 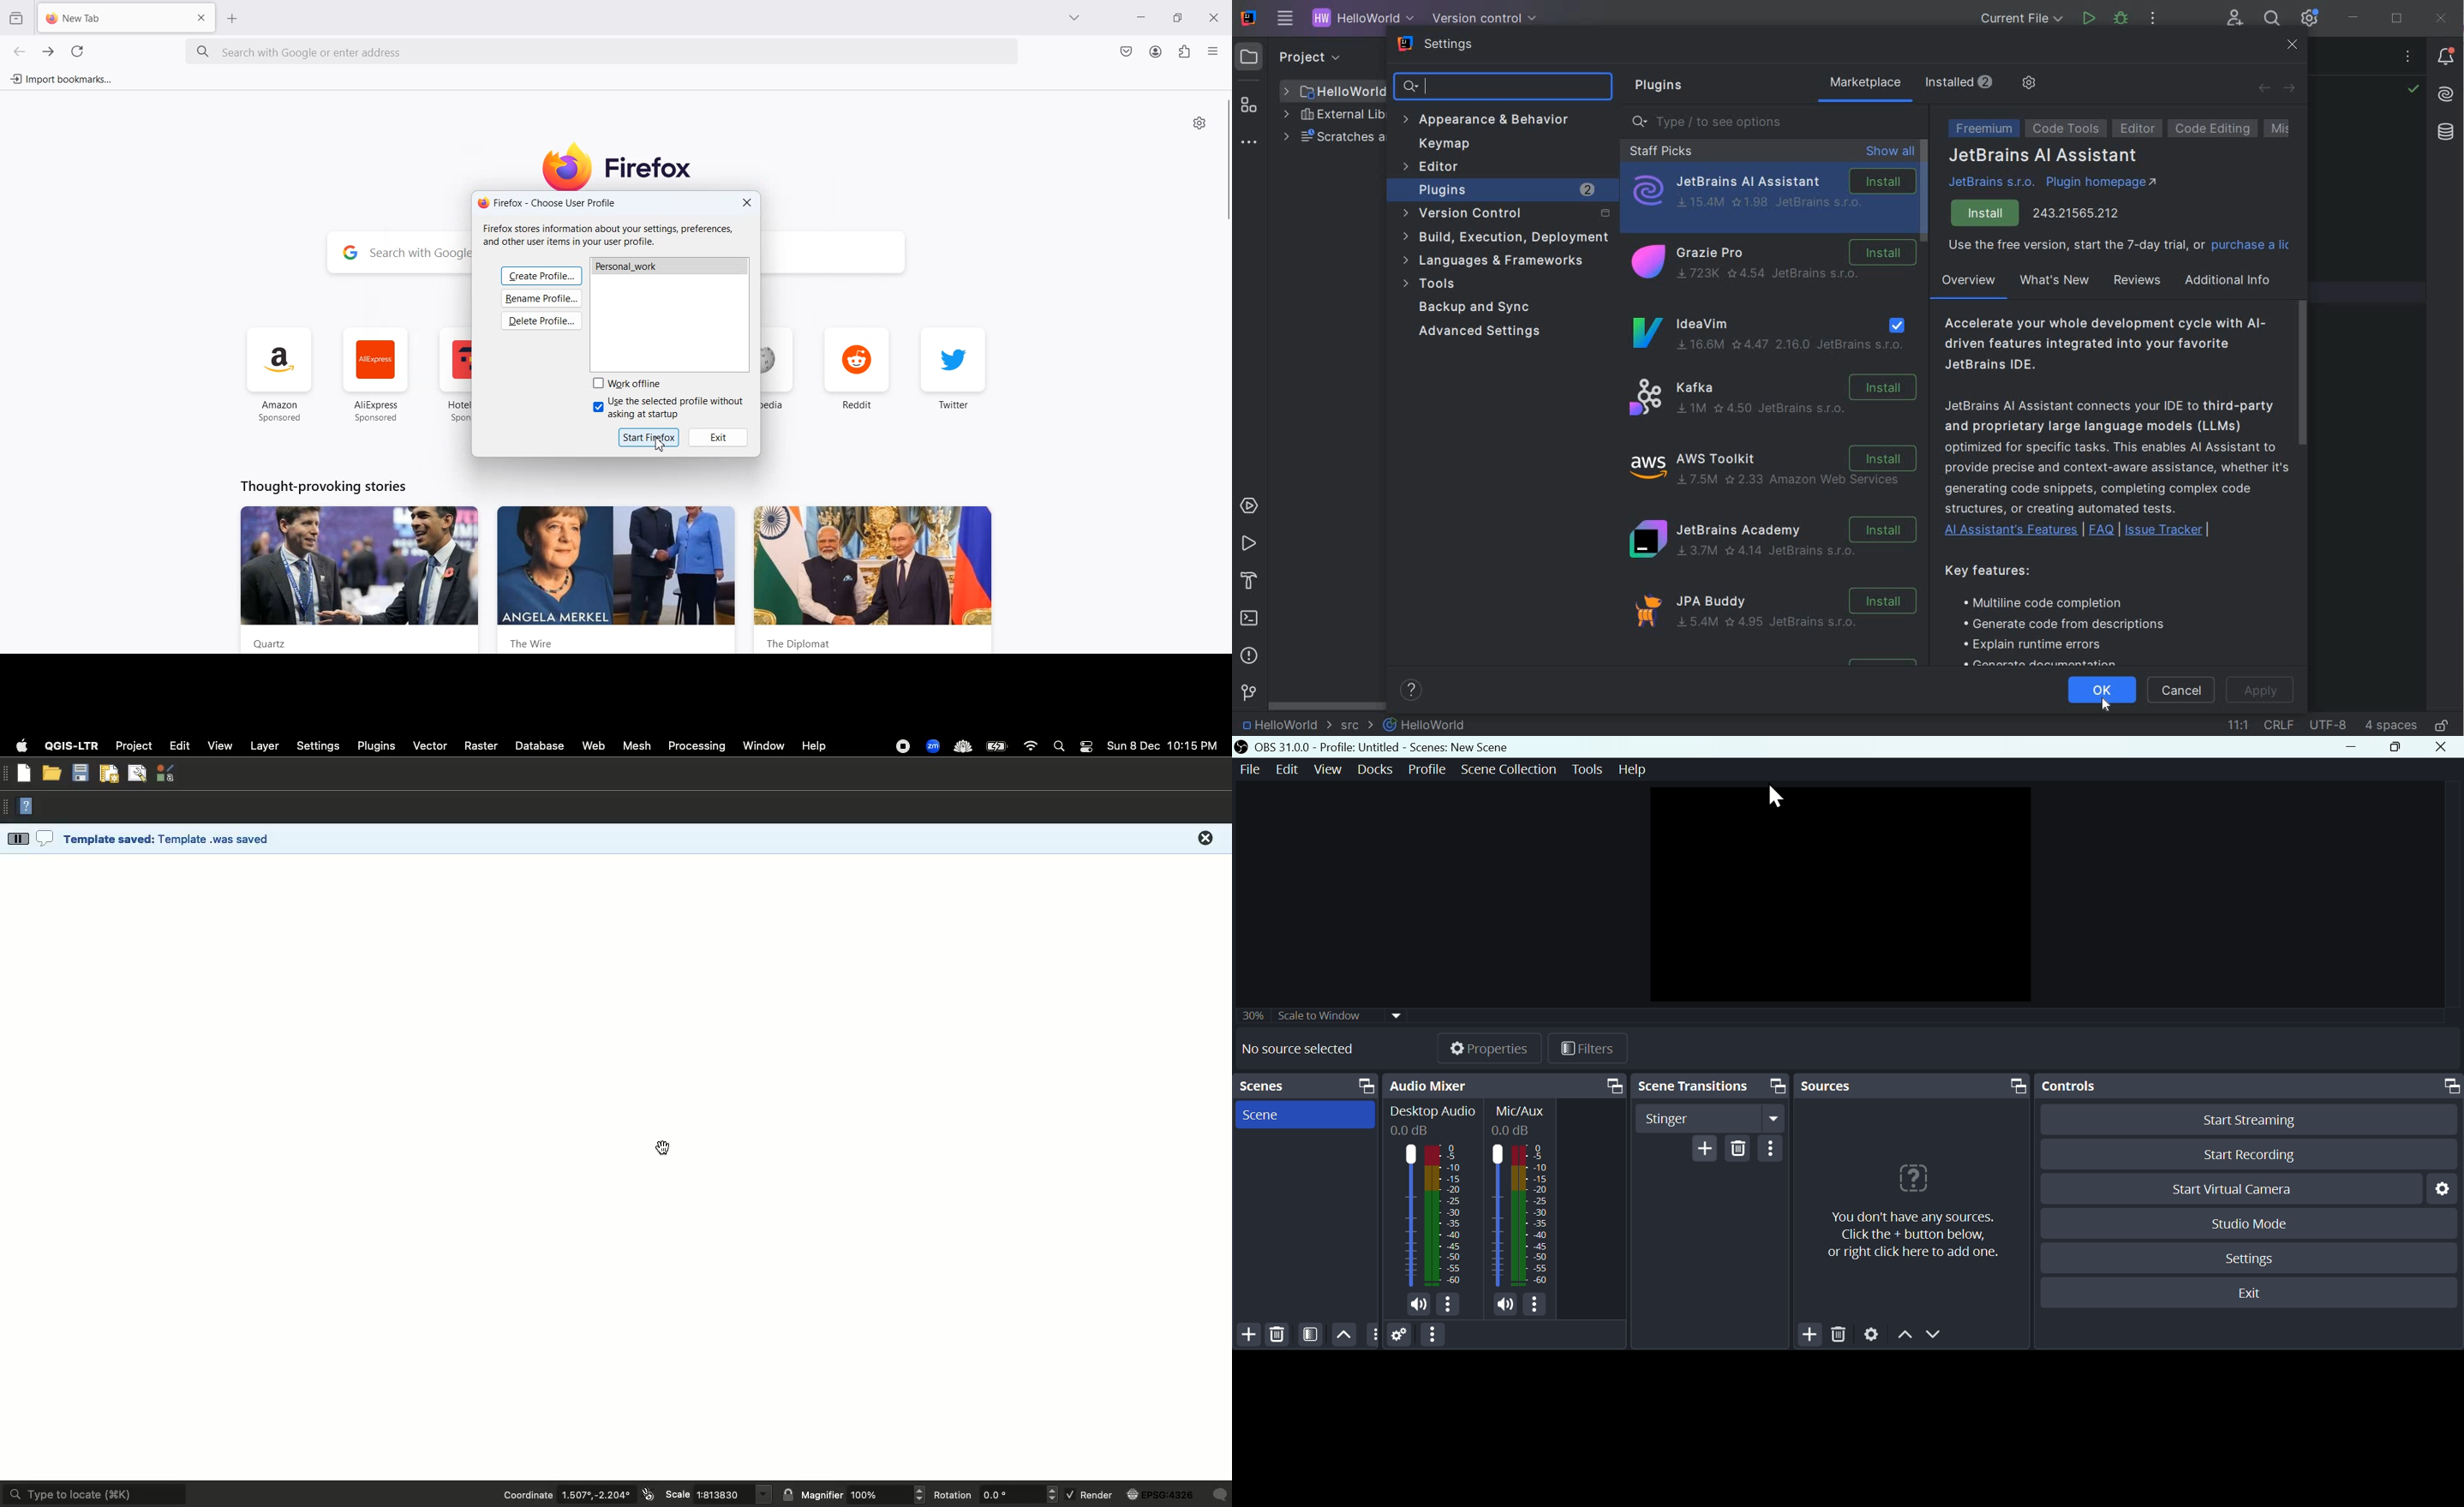 I want to click on Audio mixer, so click(x=1507, y=1084).